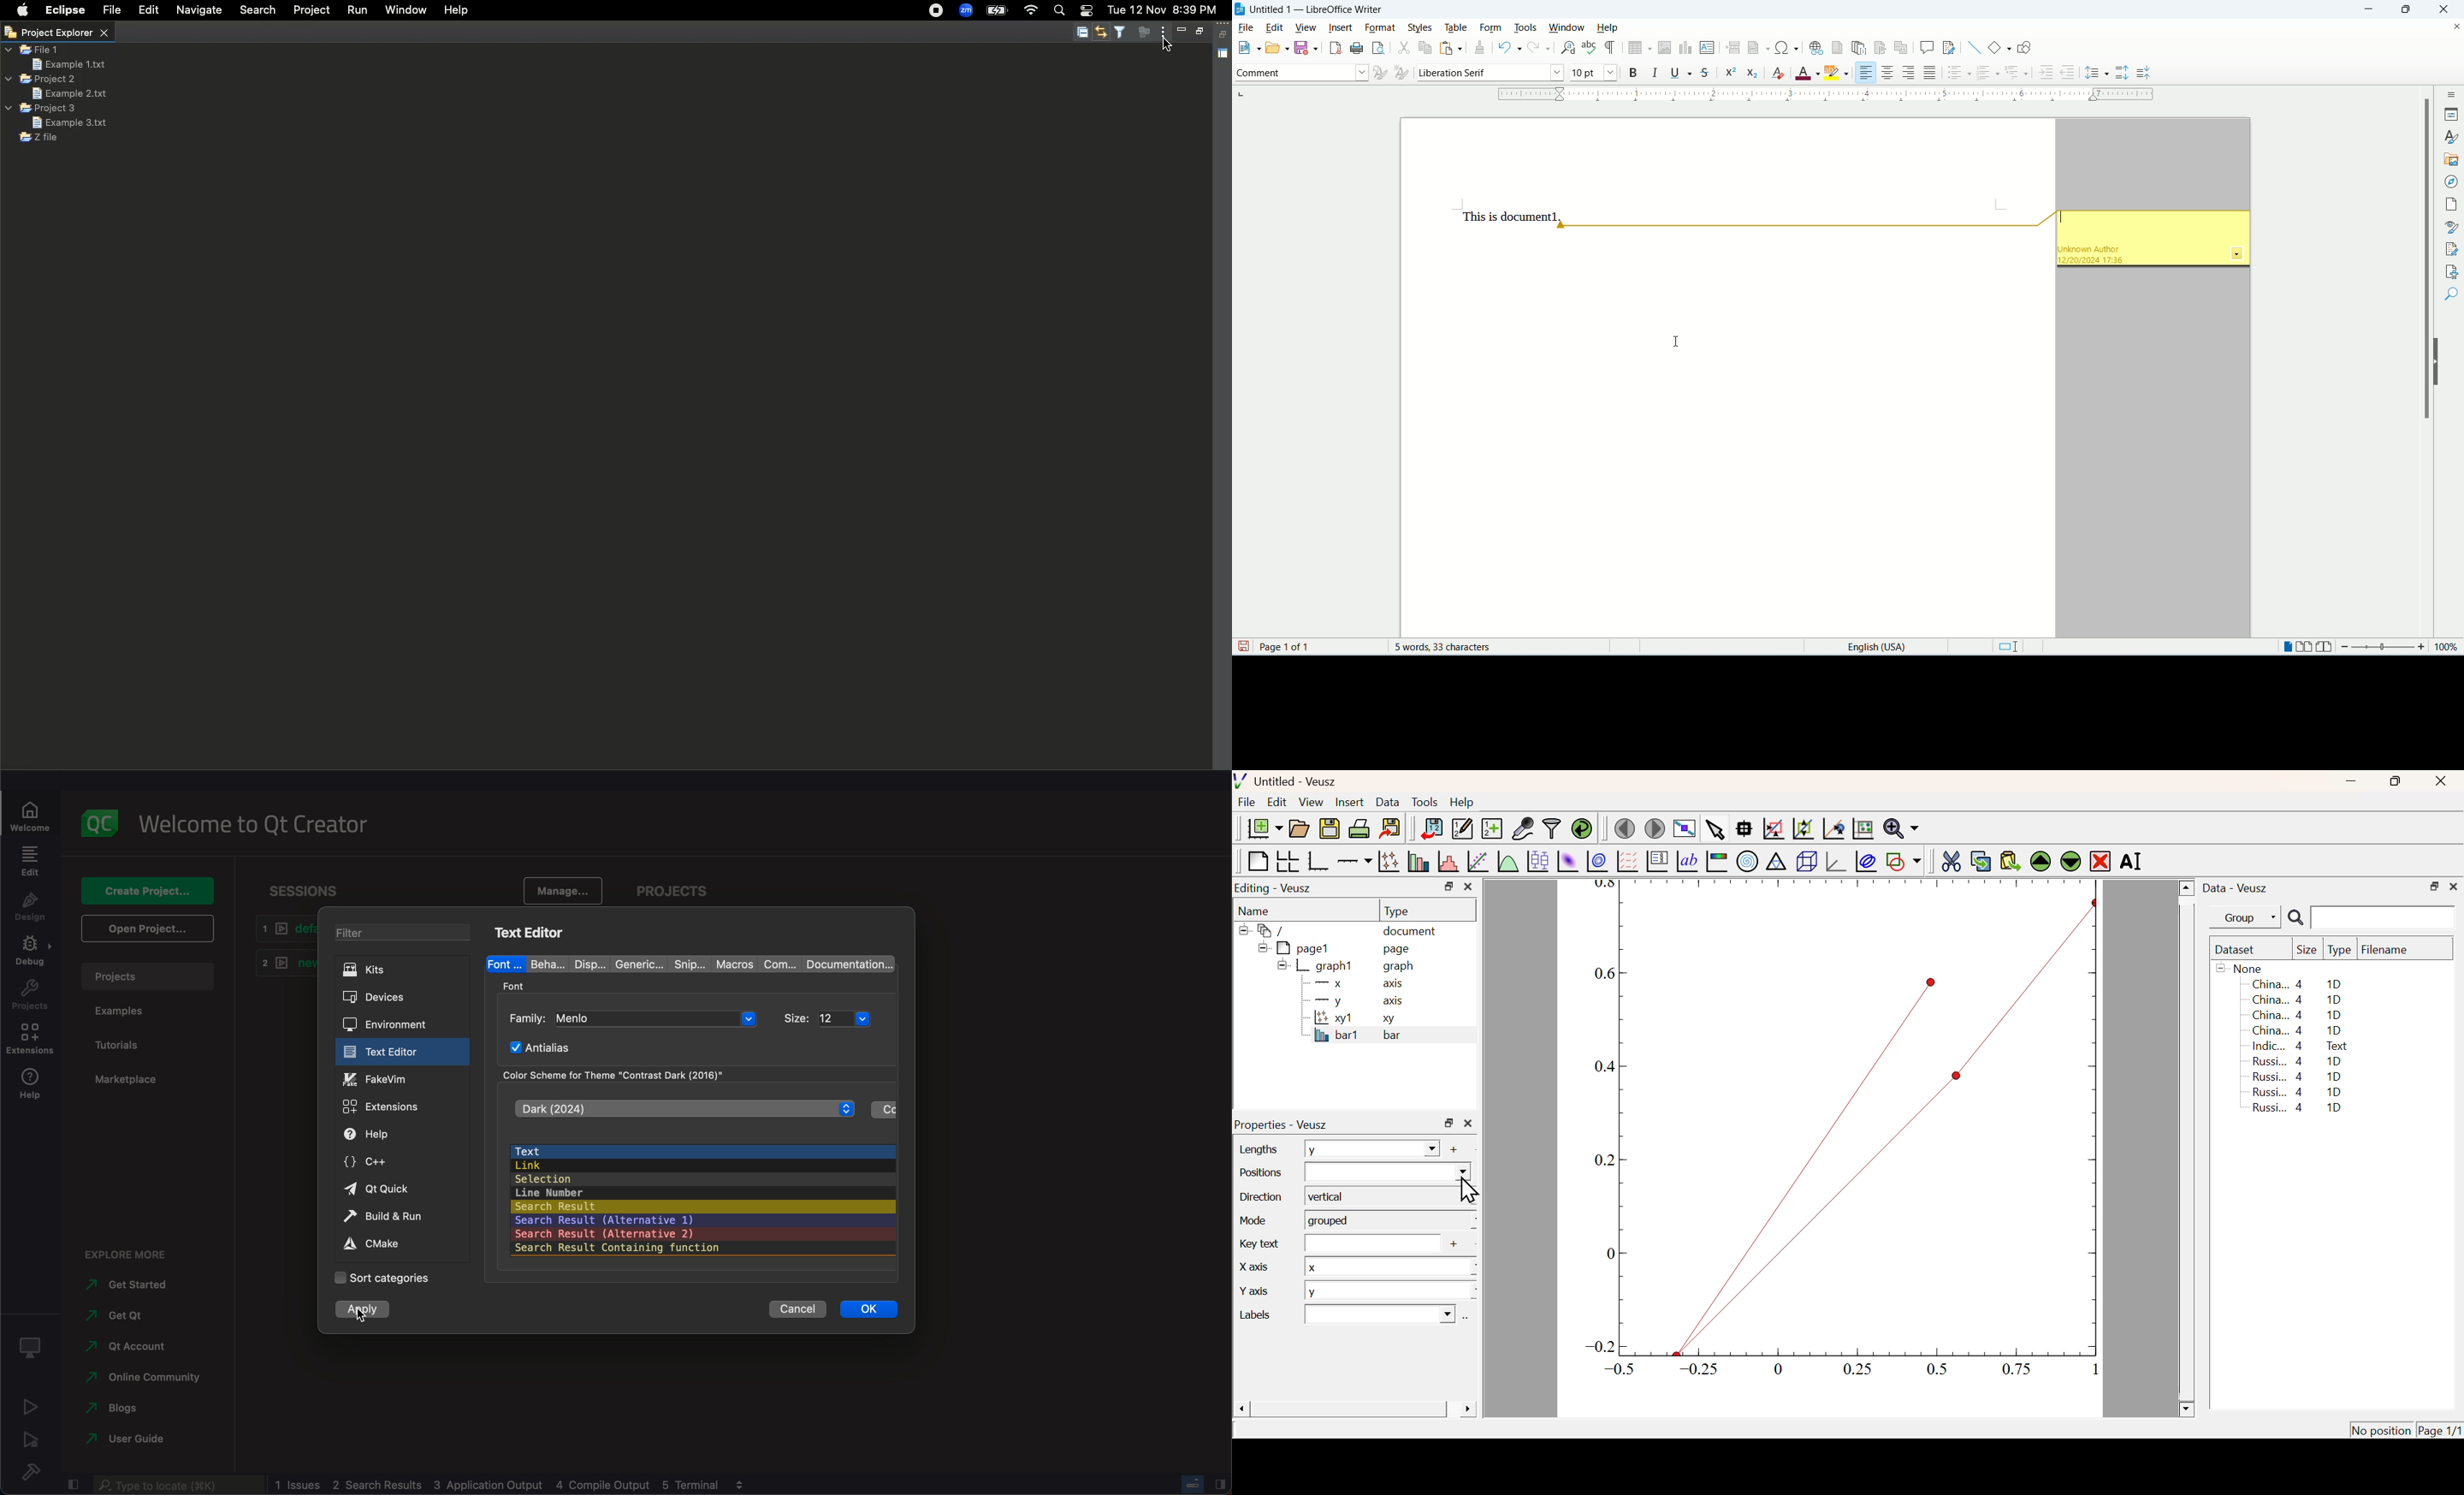 This screenshot has width=2464, height=1512. Describe the element at coordinates (1376, 47) in the screenshot. I see `print preview` at that location.